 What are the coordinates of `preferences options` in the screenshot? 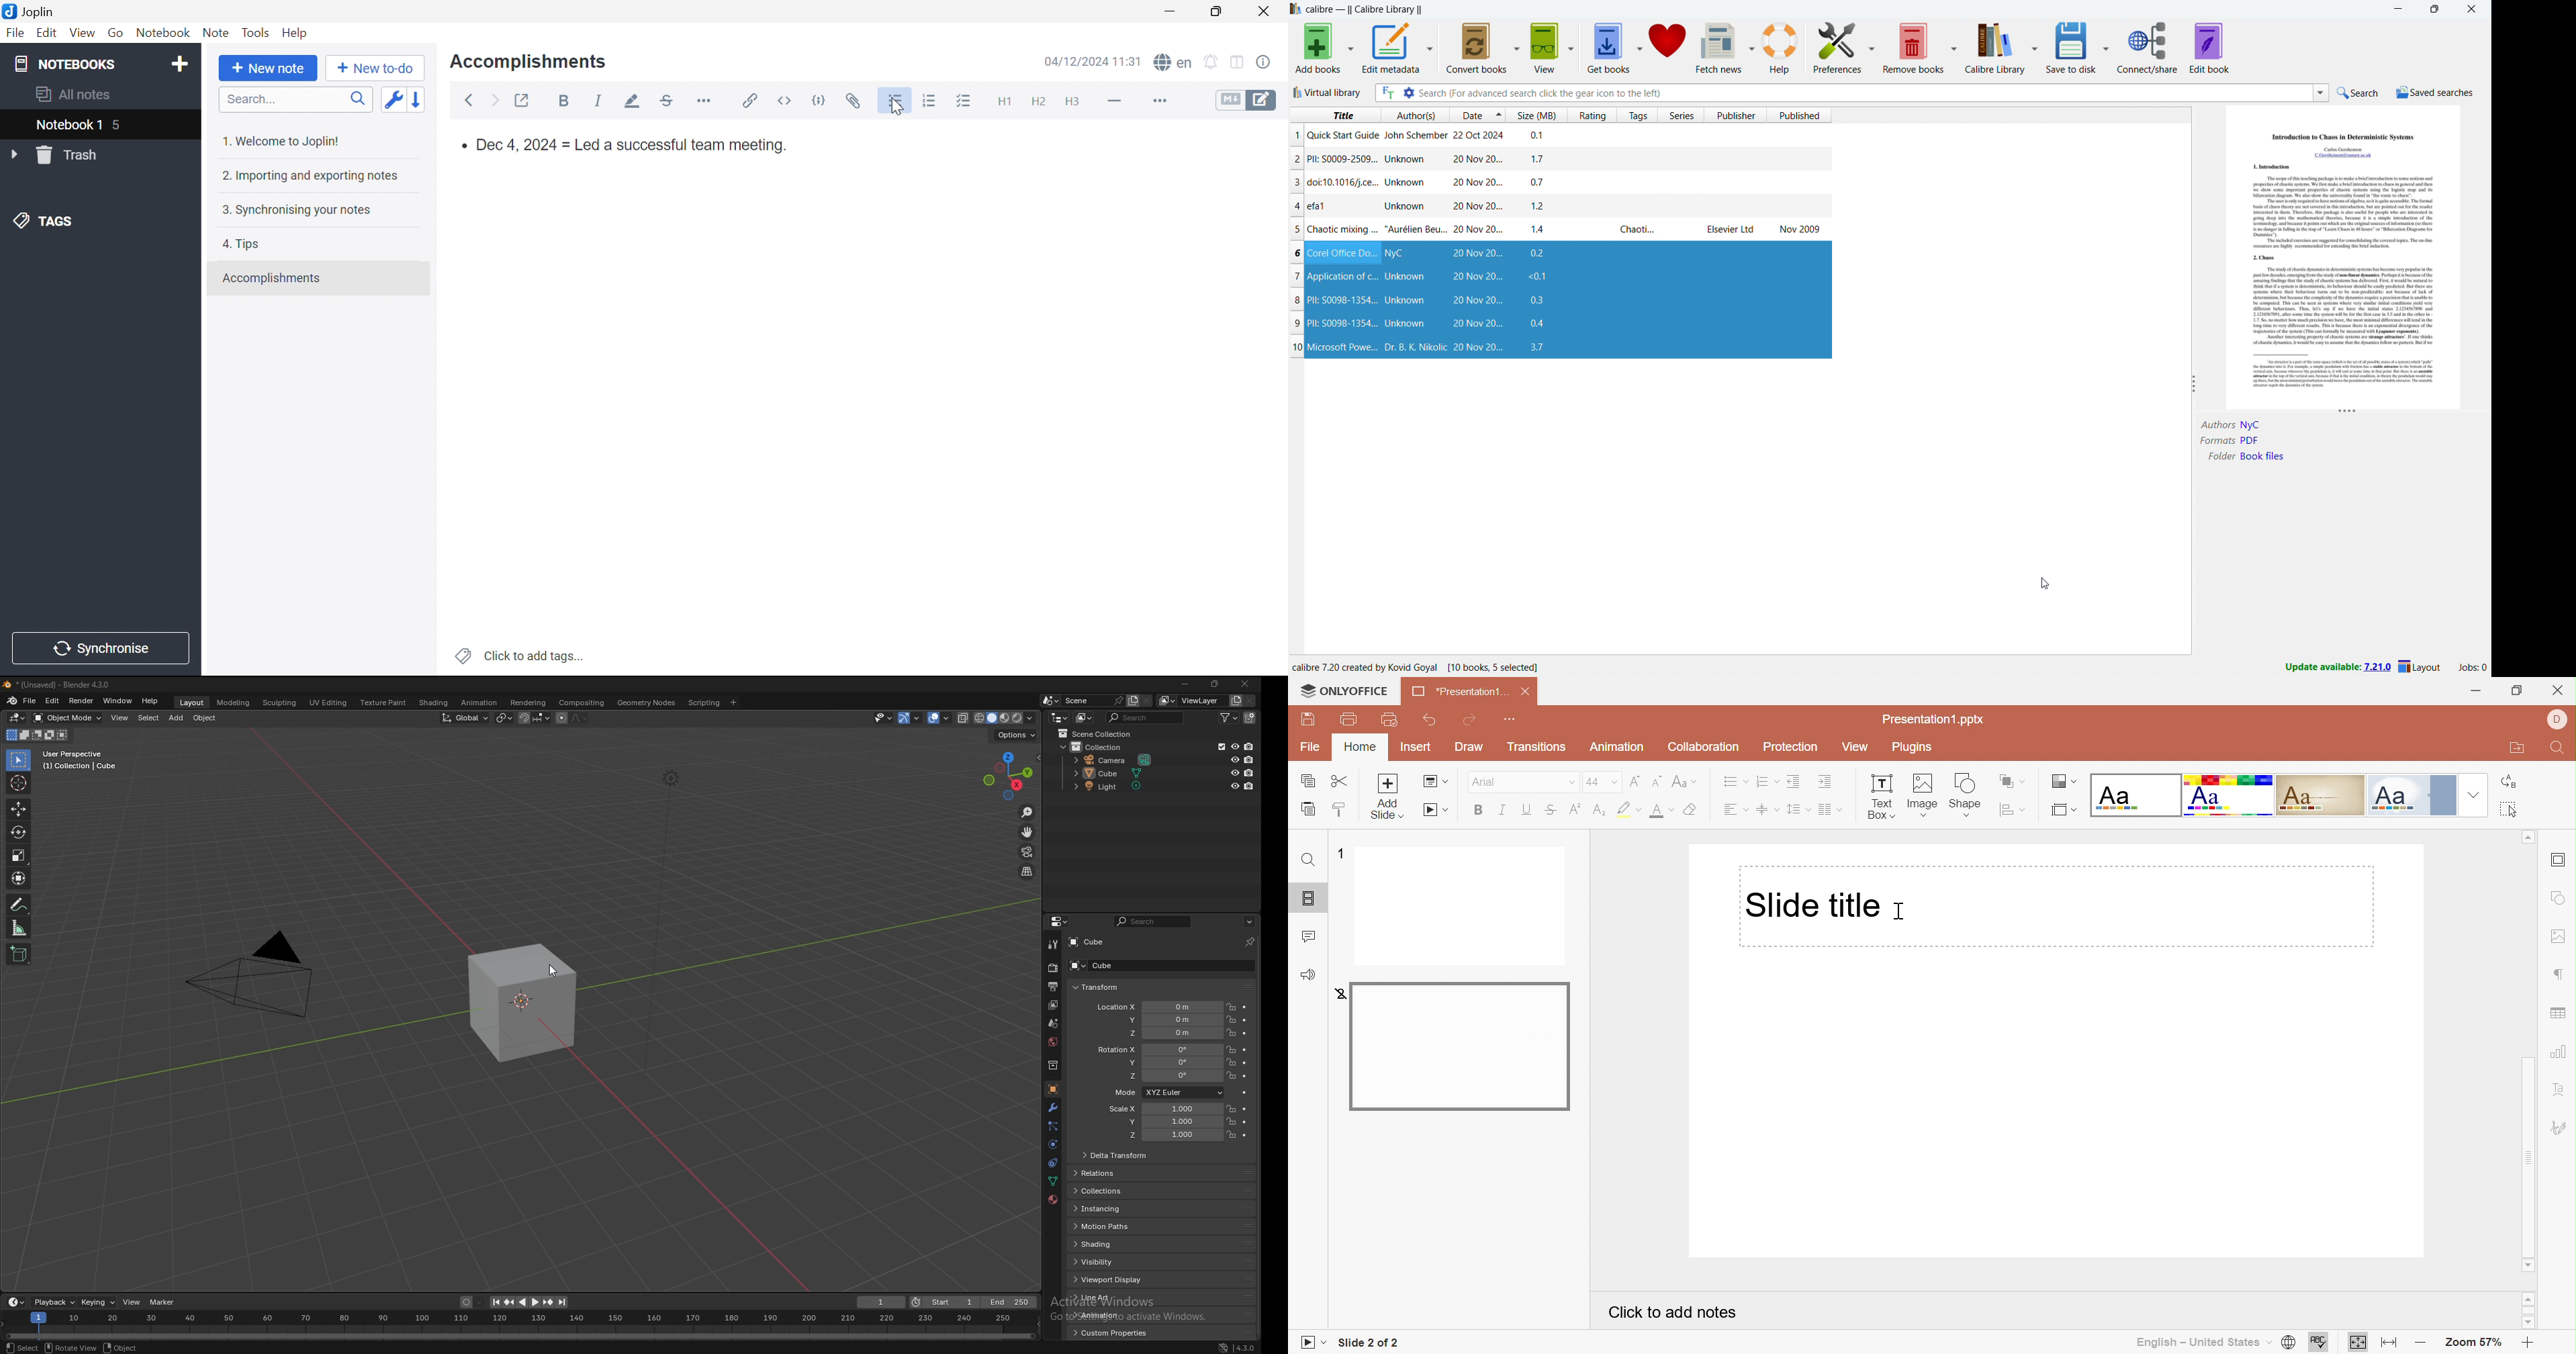 It's located at (1872, 48).